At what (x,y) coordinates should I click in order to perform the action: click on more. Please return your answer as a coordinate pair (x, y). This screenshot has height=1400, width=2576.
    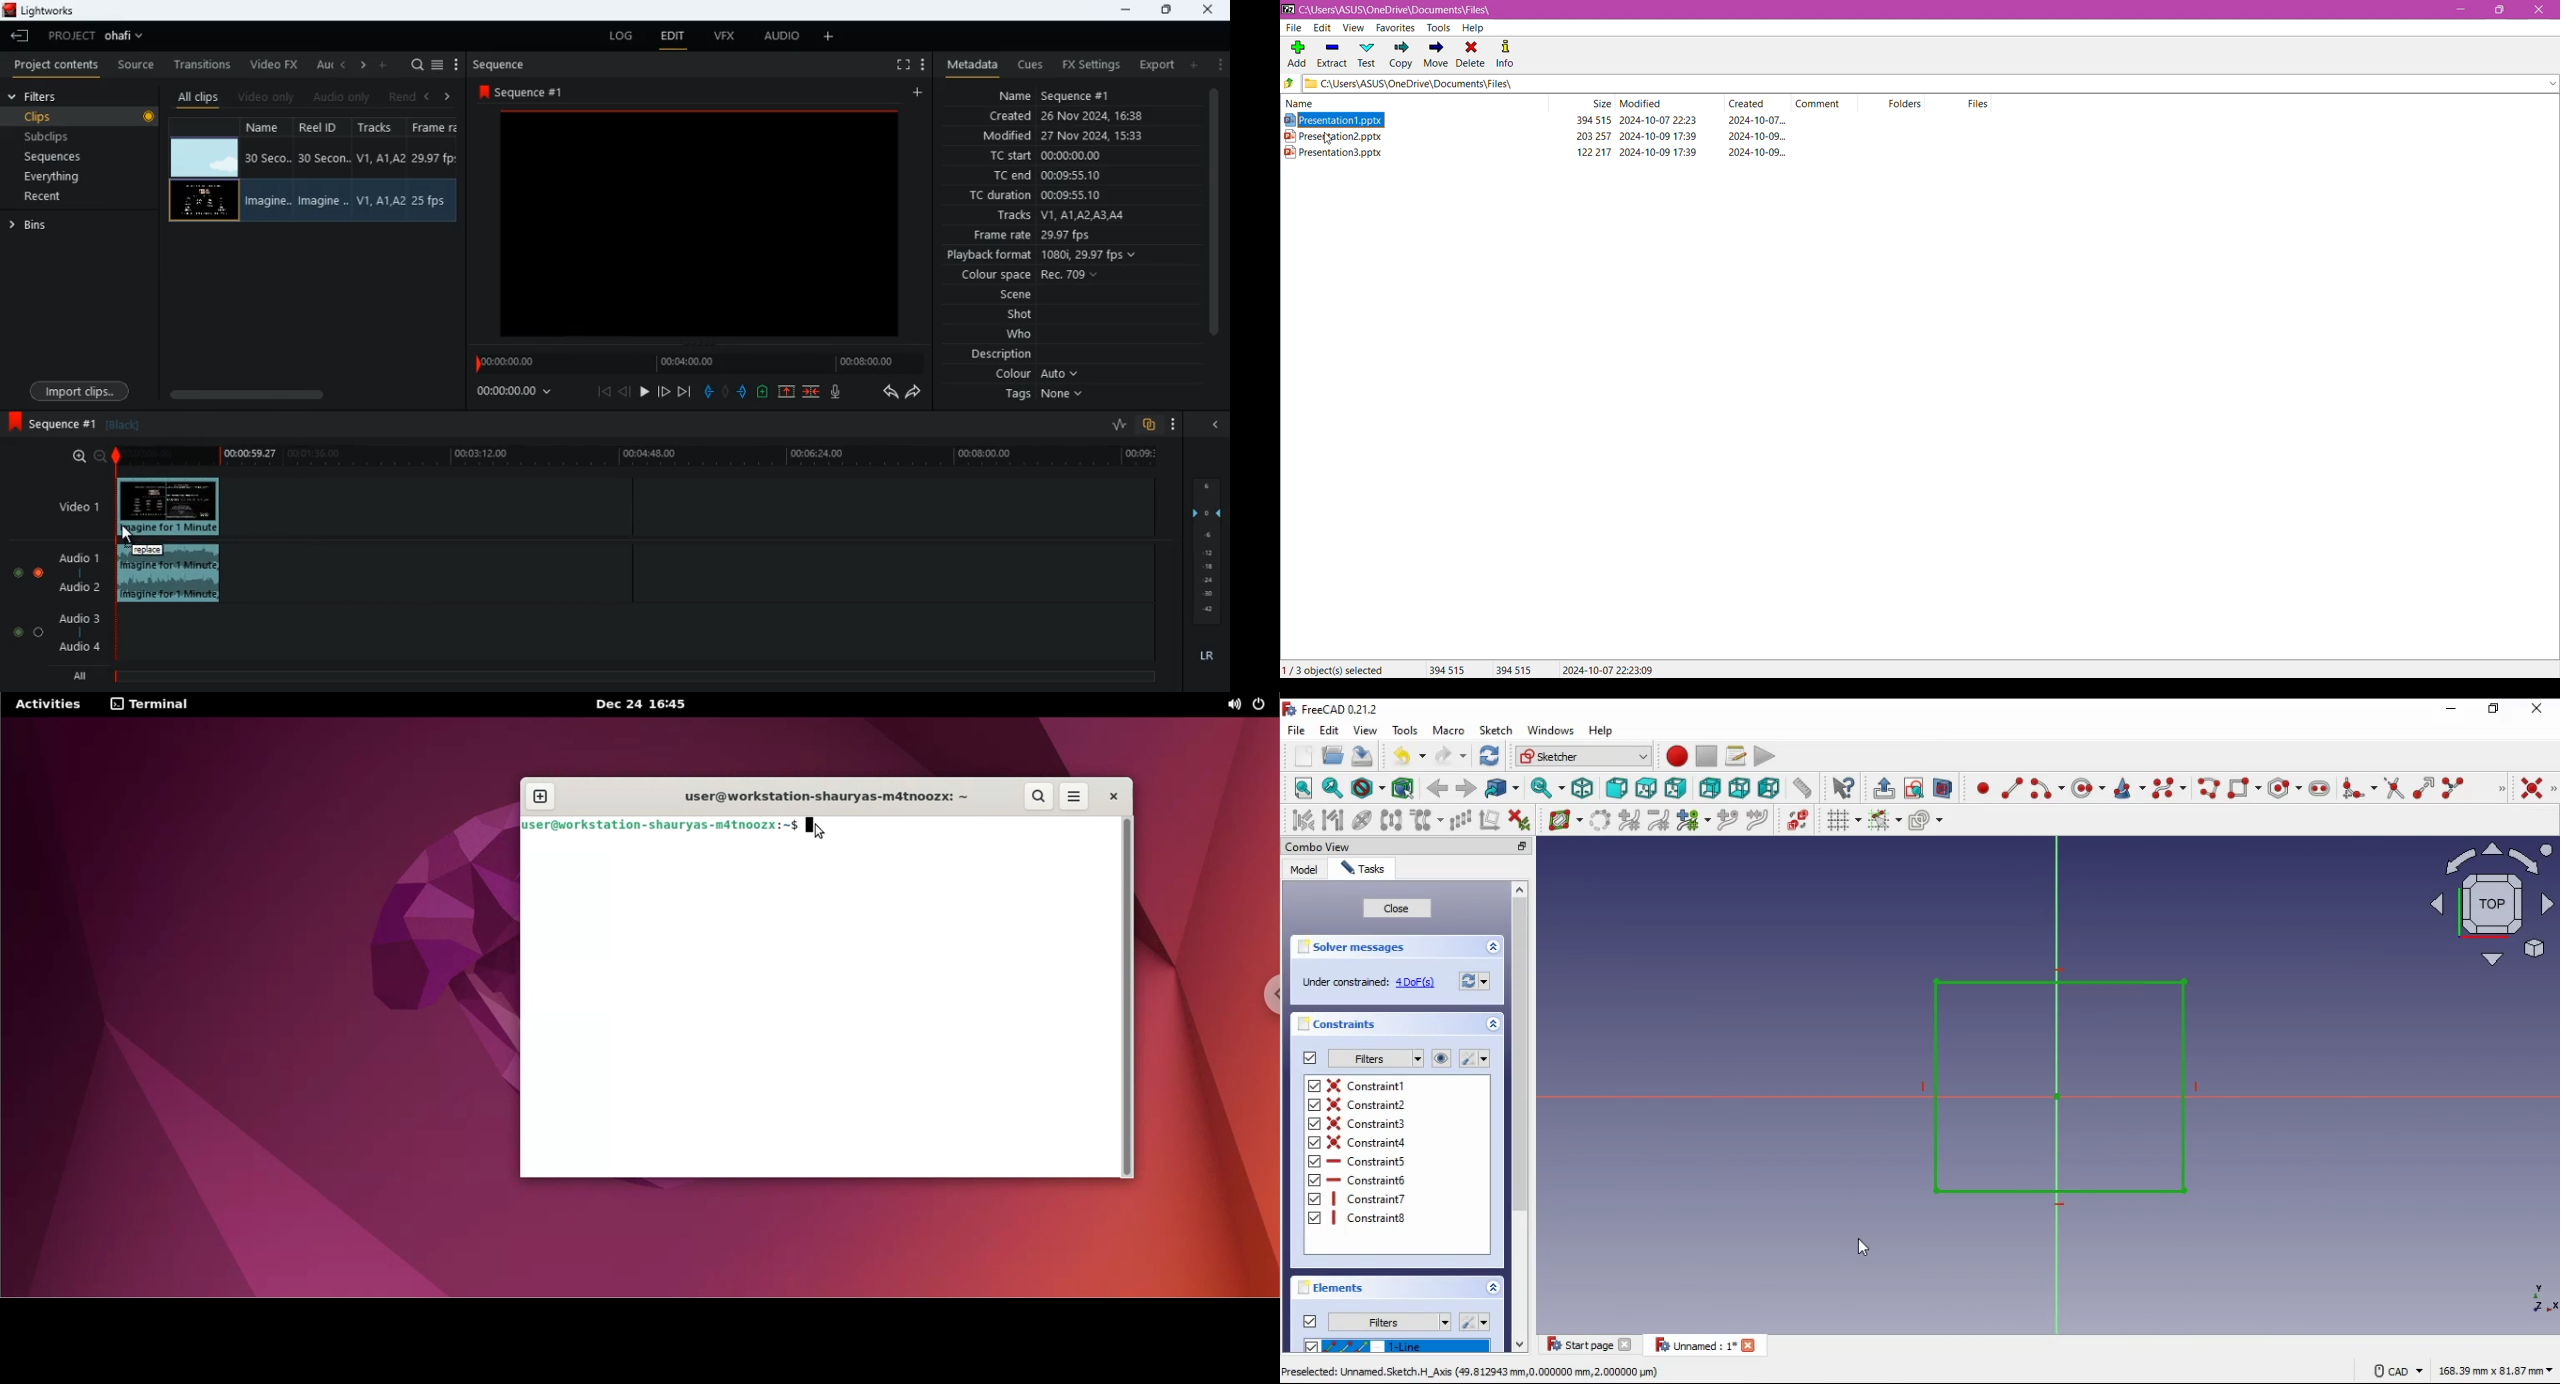
    Looking at the image, I should click on (1169, 423).